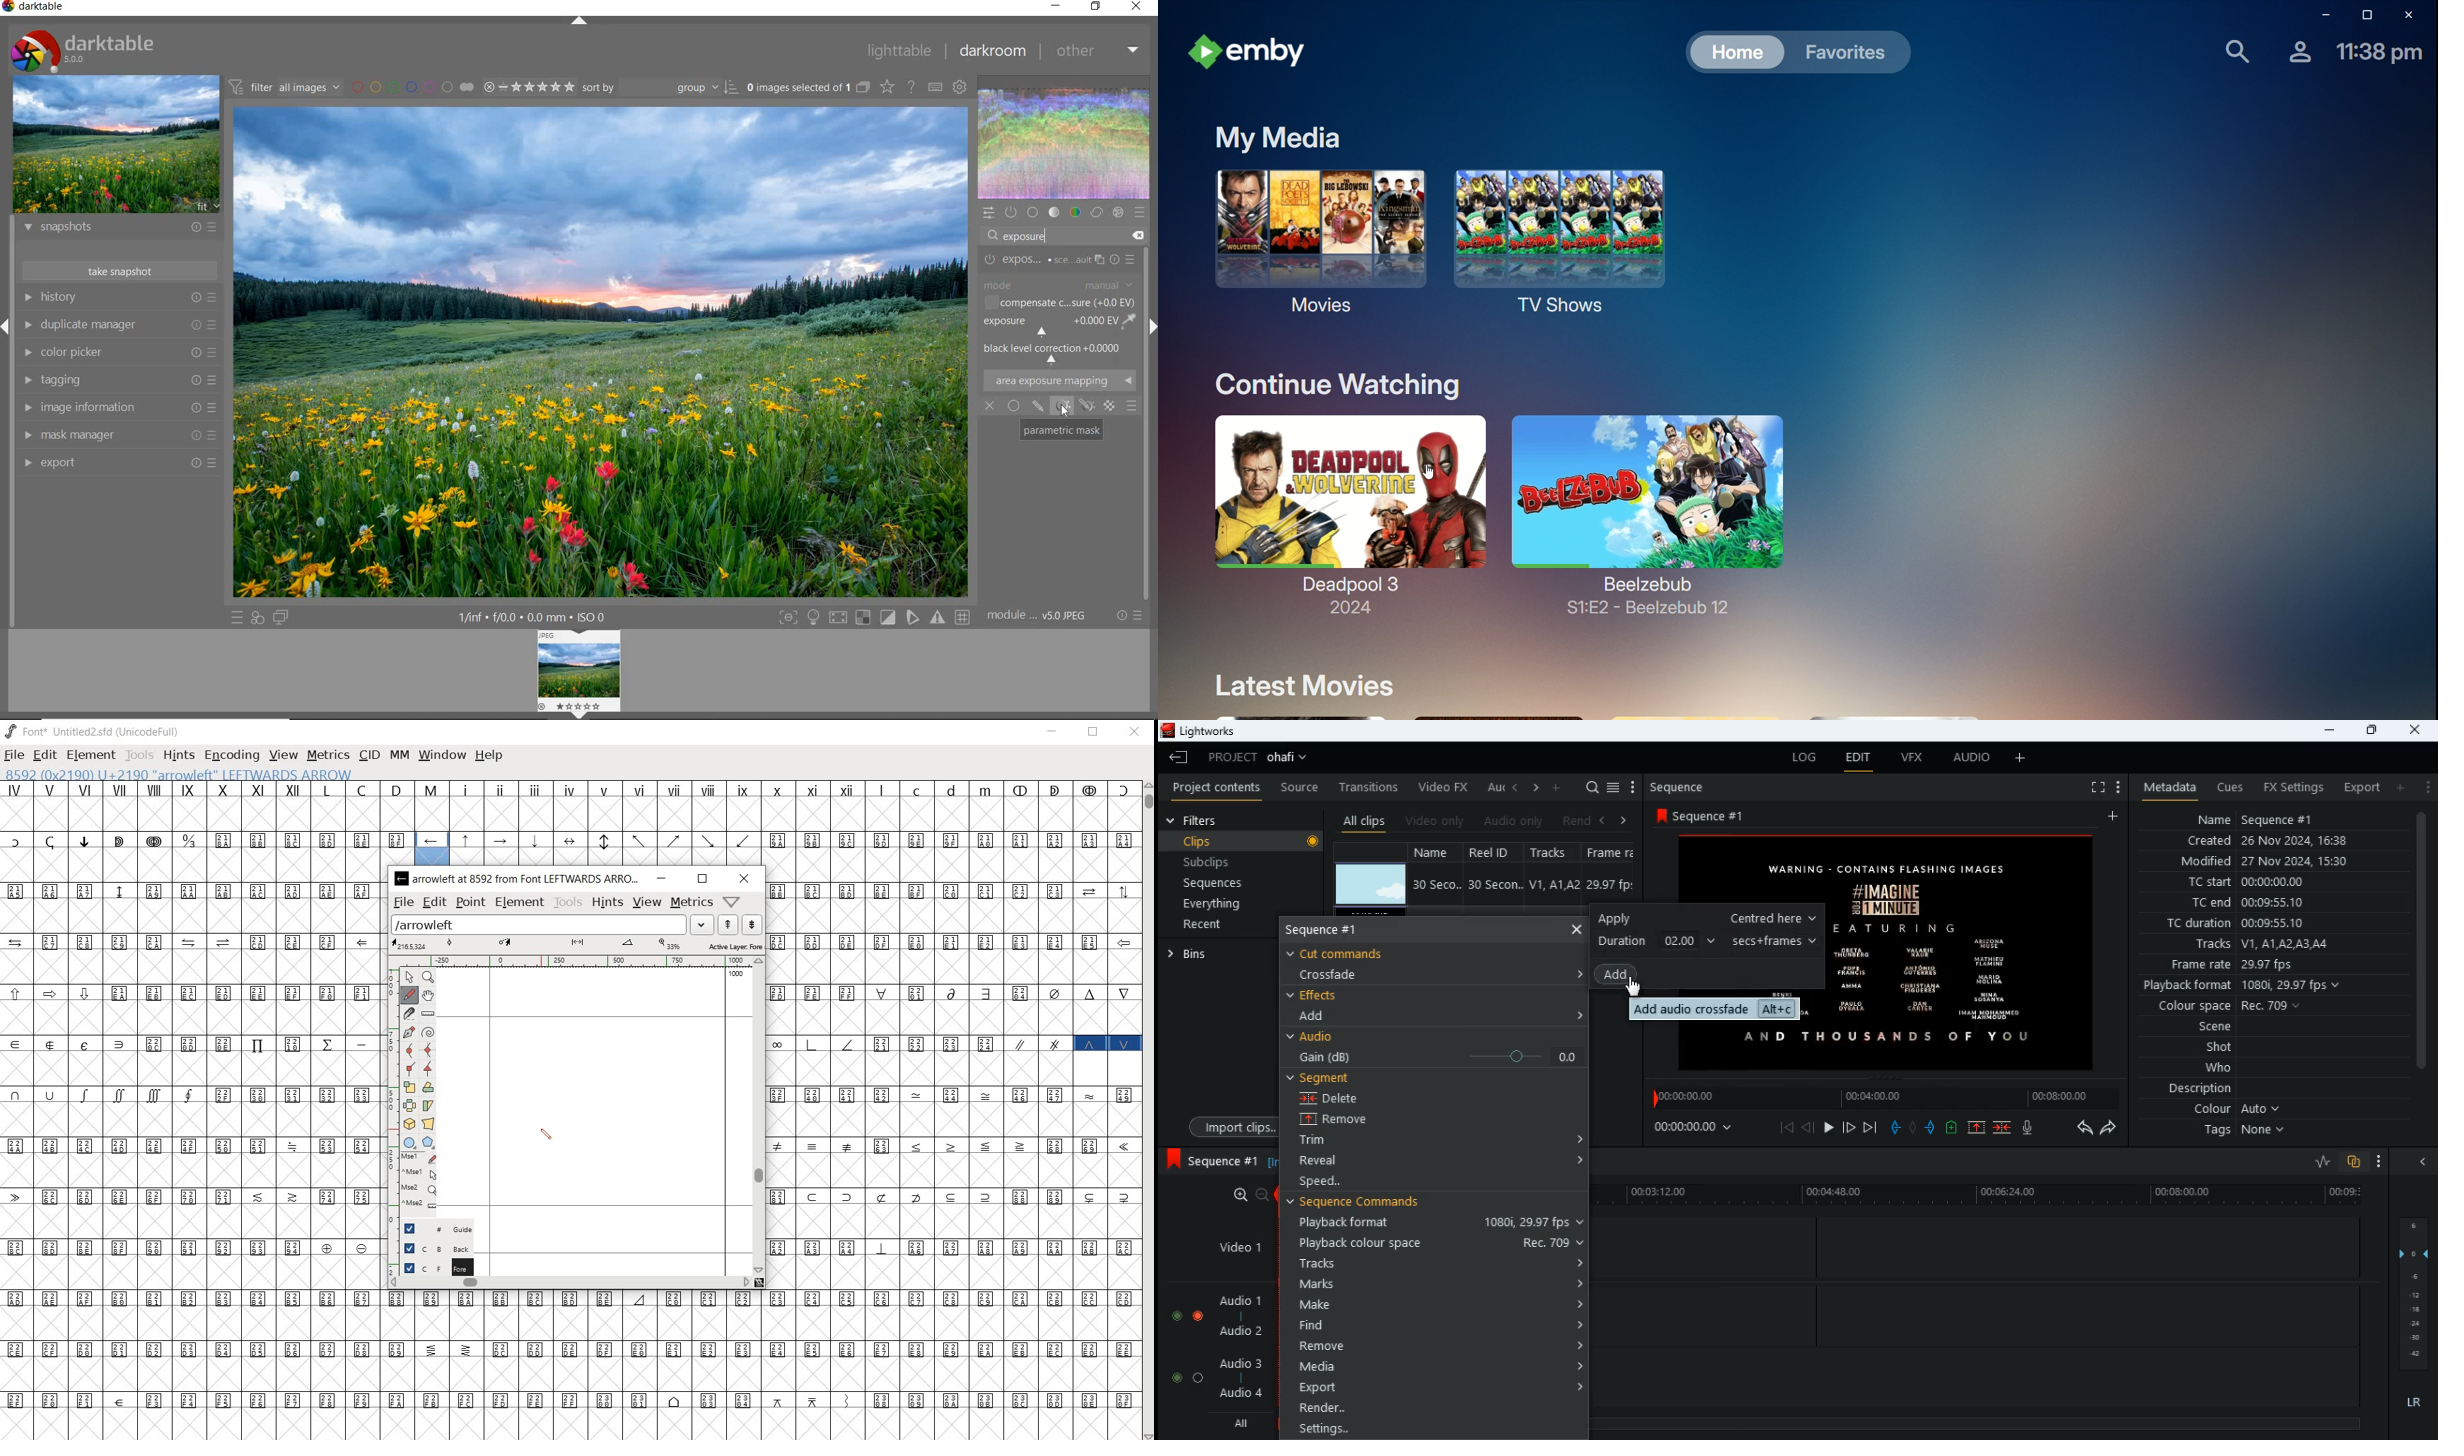 The width and height of the screenshot is (2464, 1456). What do you see at coordinates (2221, 1049) in the screenshot?
I see `shot` at bounding box center [2221, 1049].